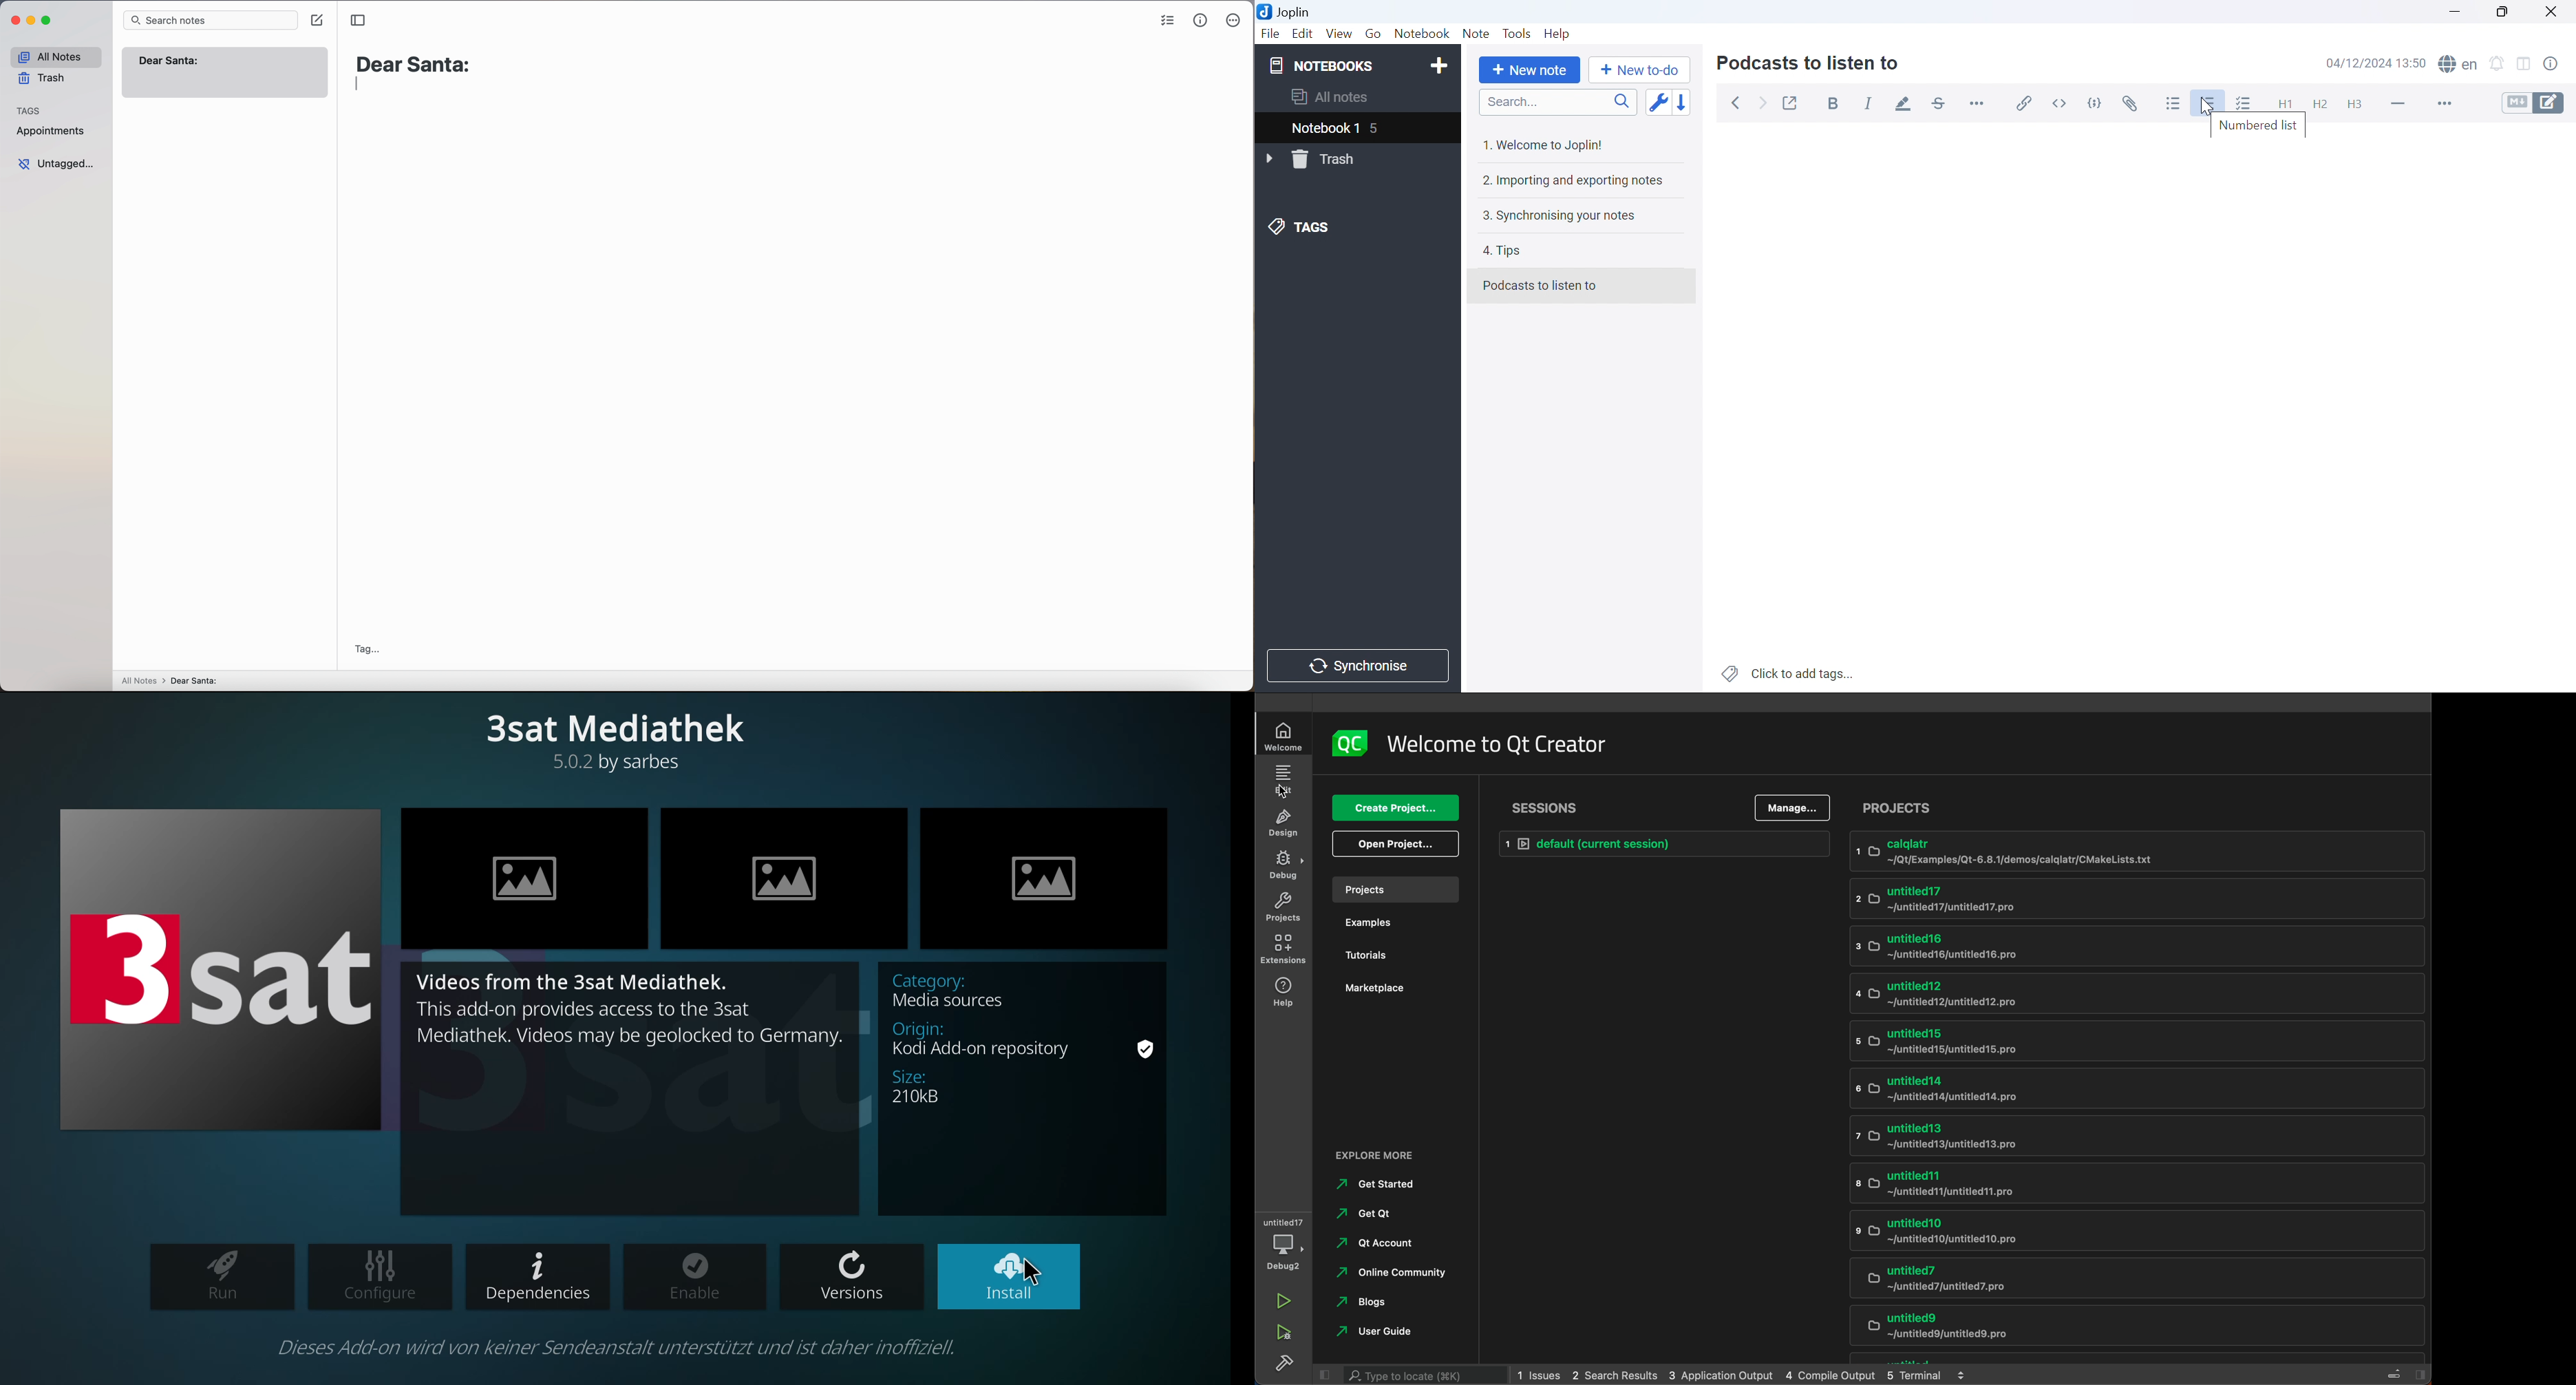  I want to click on default session, so click(1666, 845).